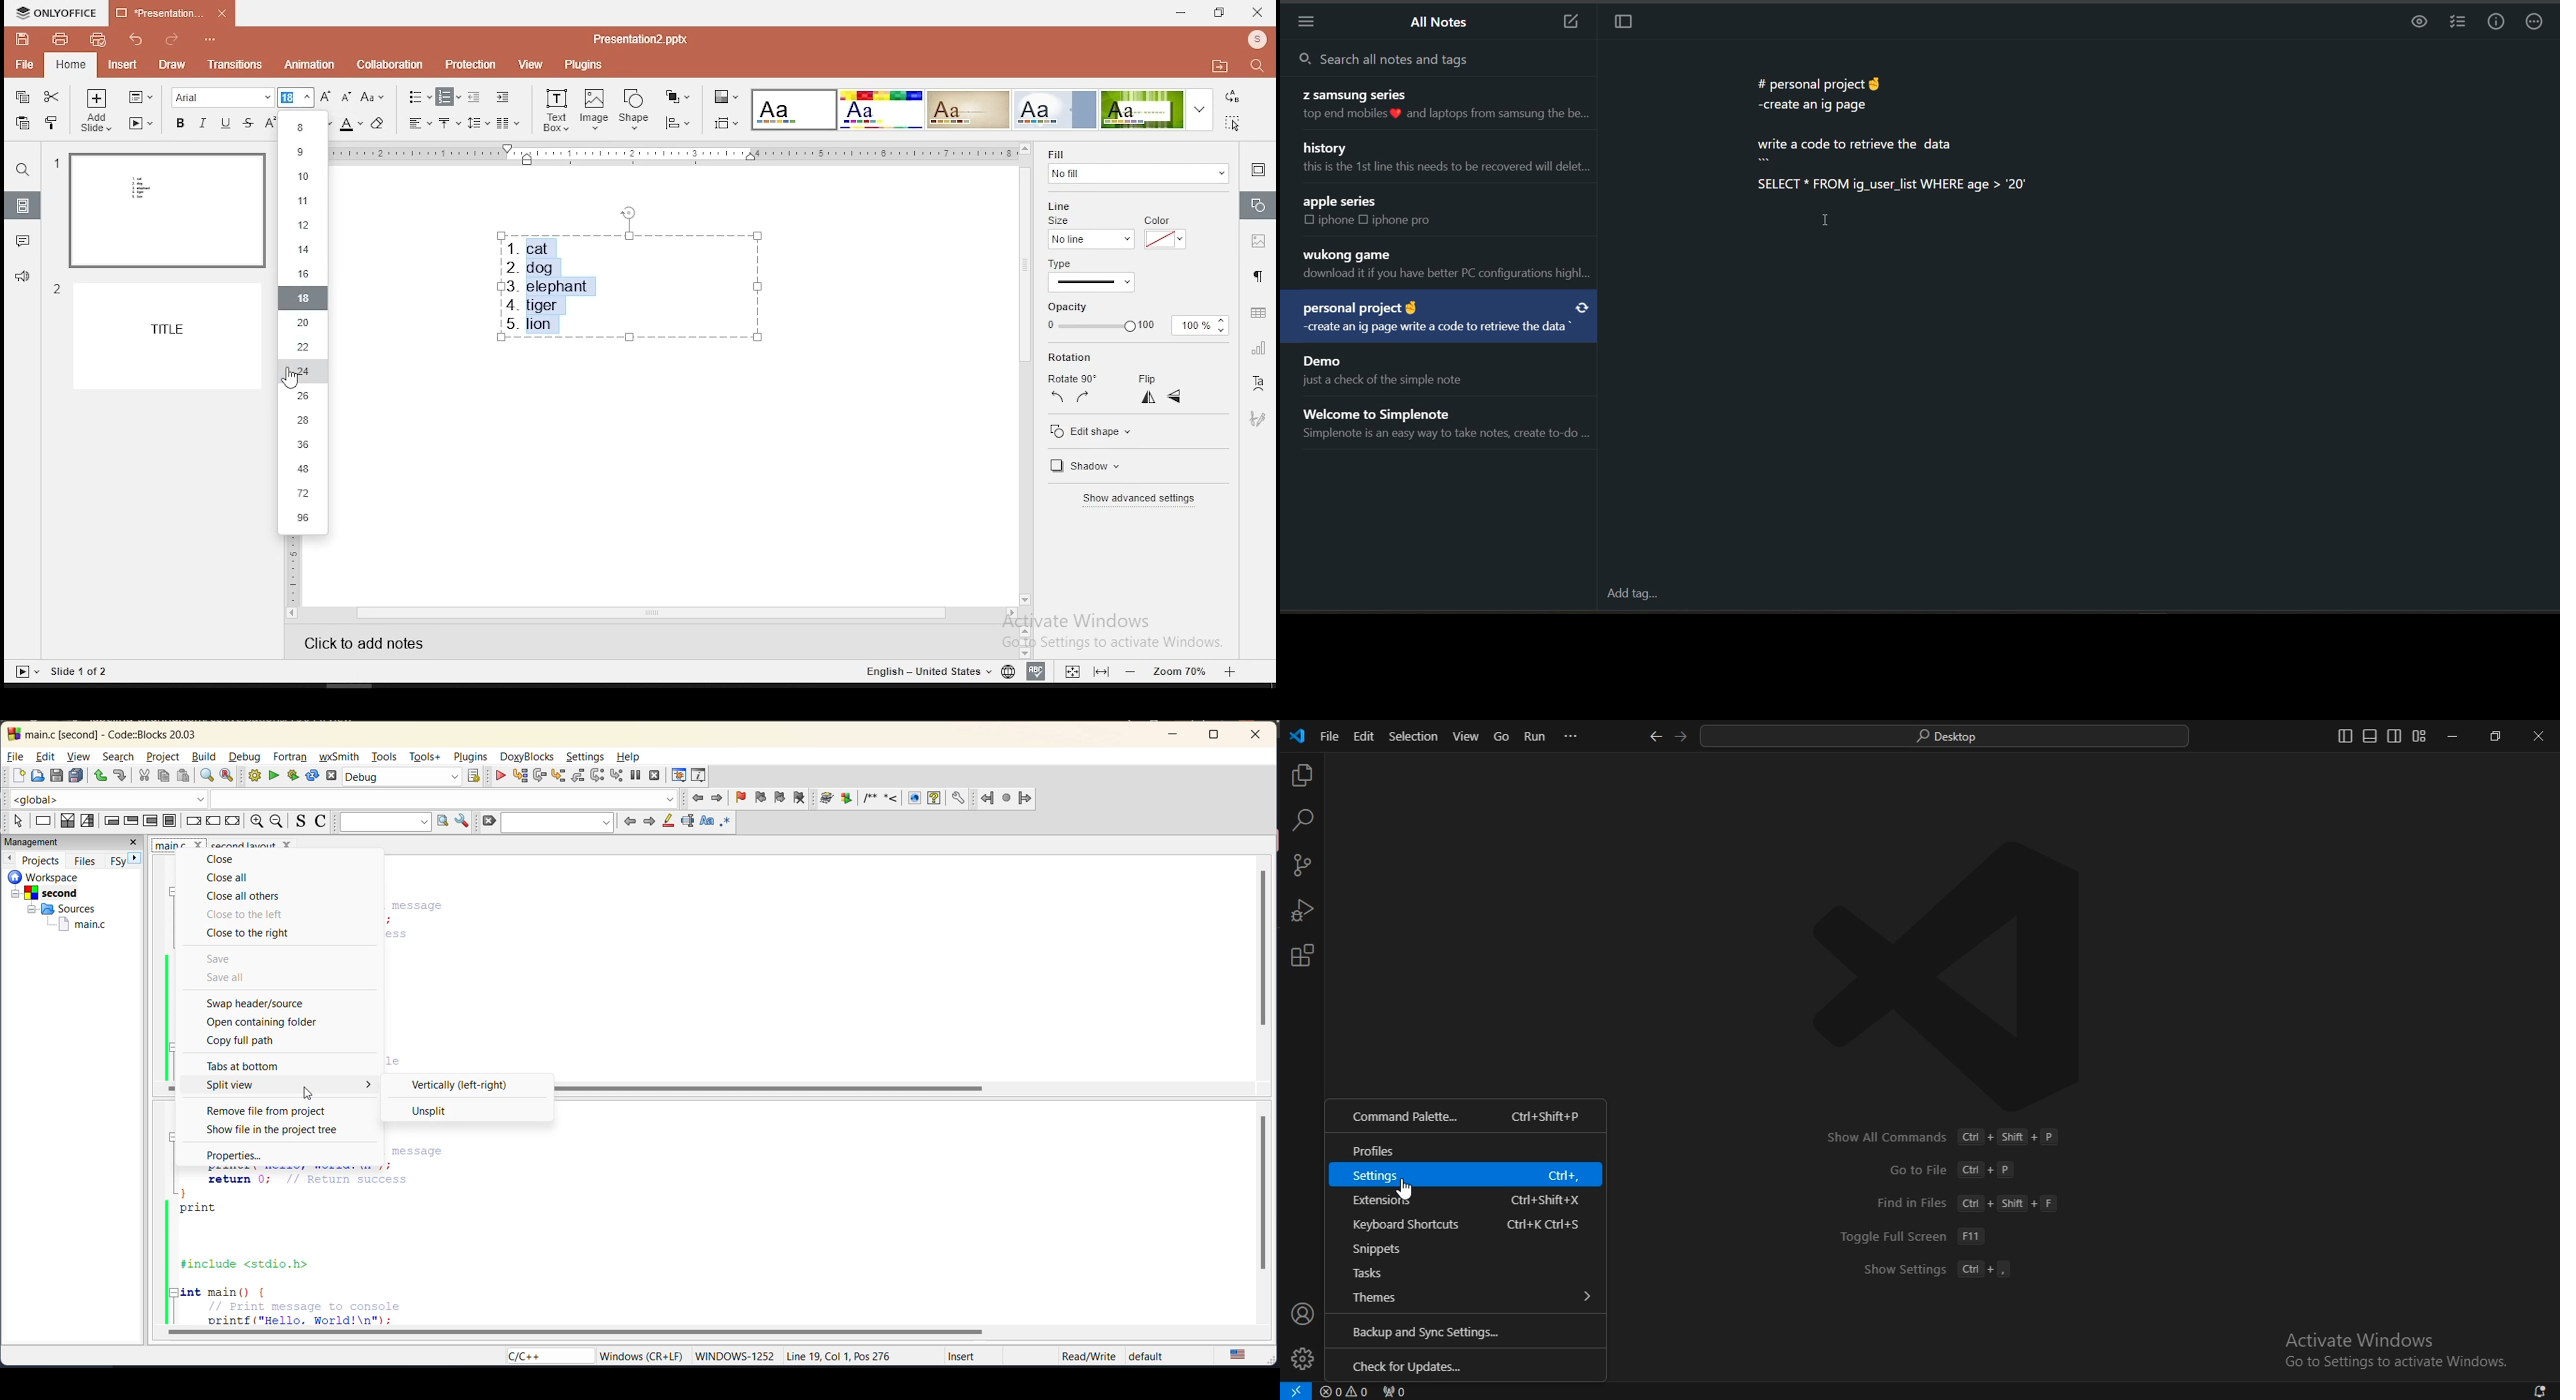  I want to click on vertical scroll bar, so click(1261, 947).